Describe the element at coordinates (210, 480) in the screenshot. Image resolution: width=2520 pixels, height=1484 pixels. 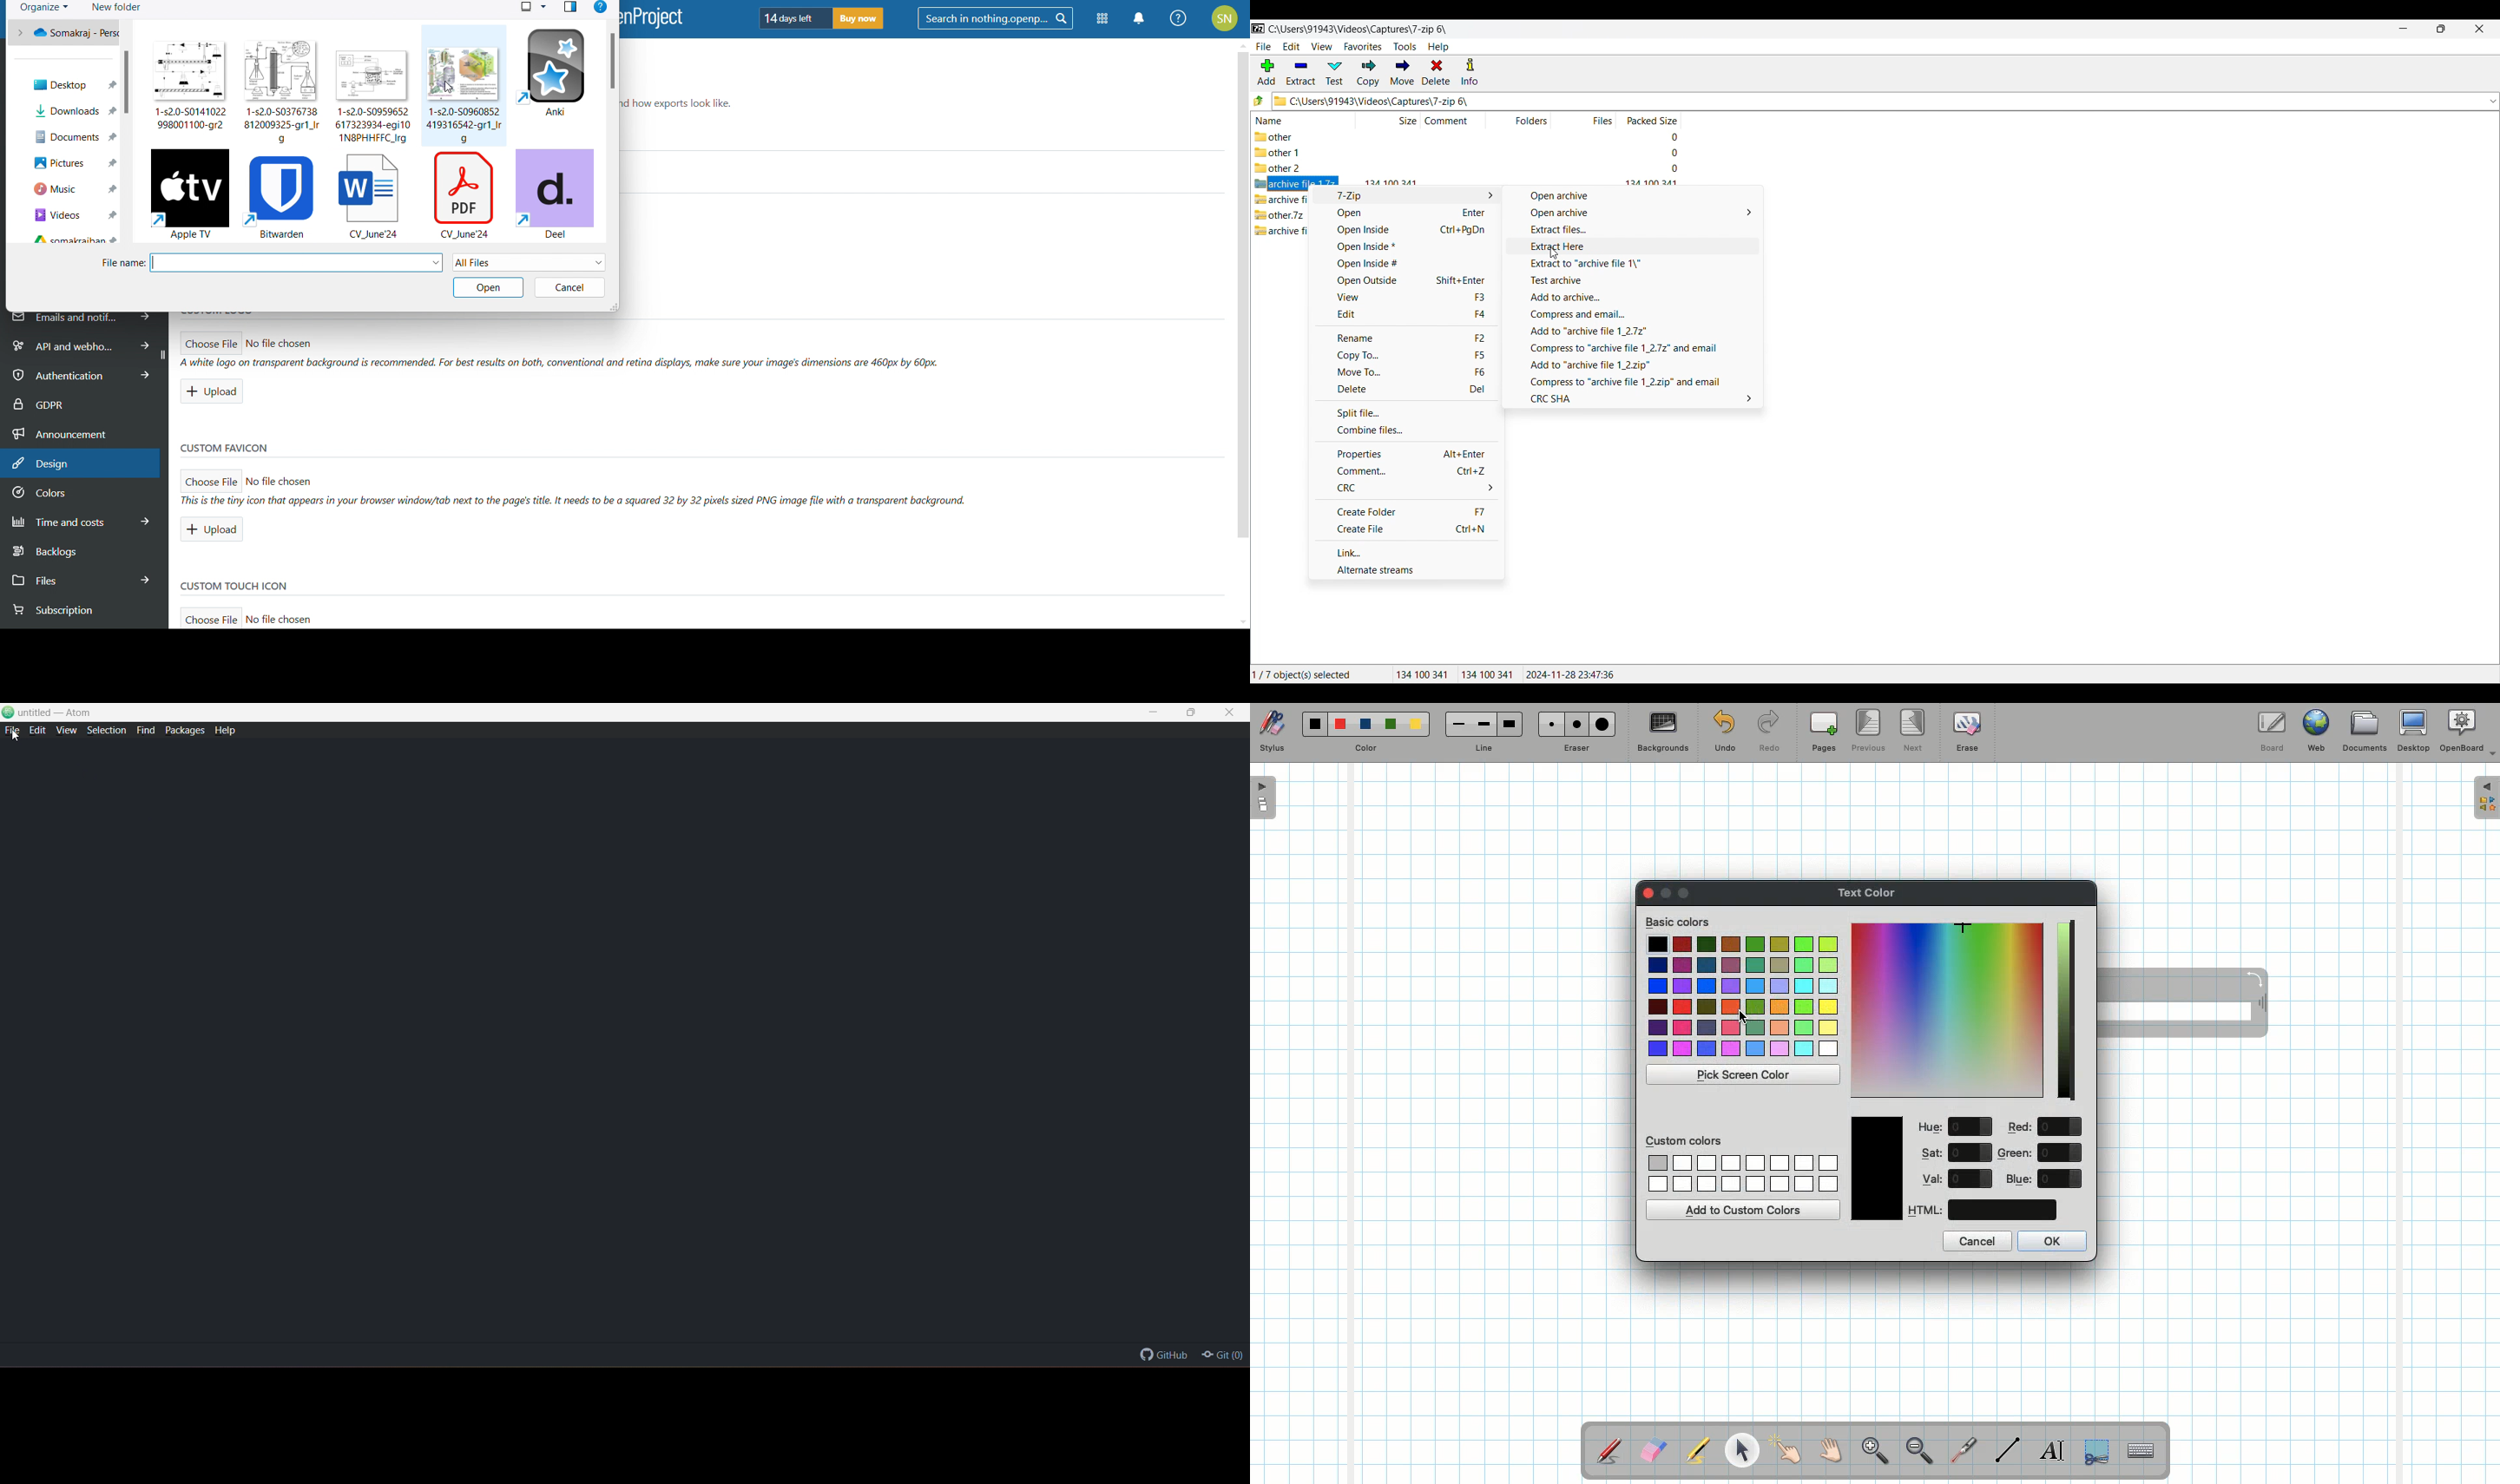
I see `choose file for custom favicon` at that location.